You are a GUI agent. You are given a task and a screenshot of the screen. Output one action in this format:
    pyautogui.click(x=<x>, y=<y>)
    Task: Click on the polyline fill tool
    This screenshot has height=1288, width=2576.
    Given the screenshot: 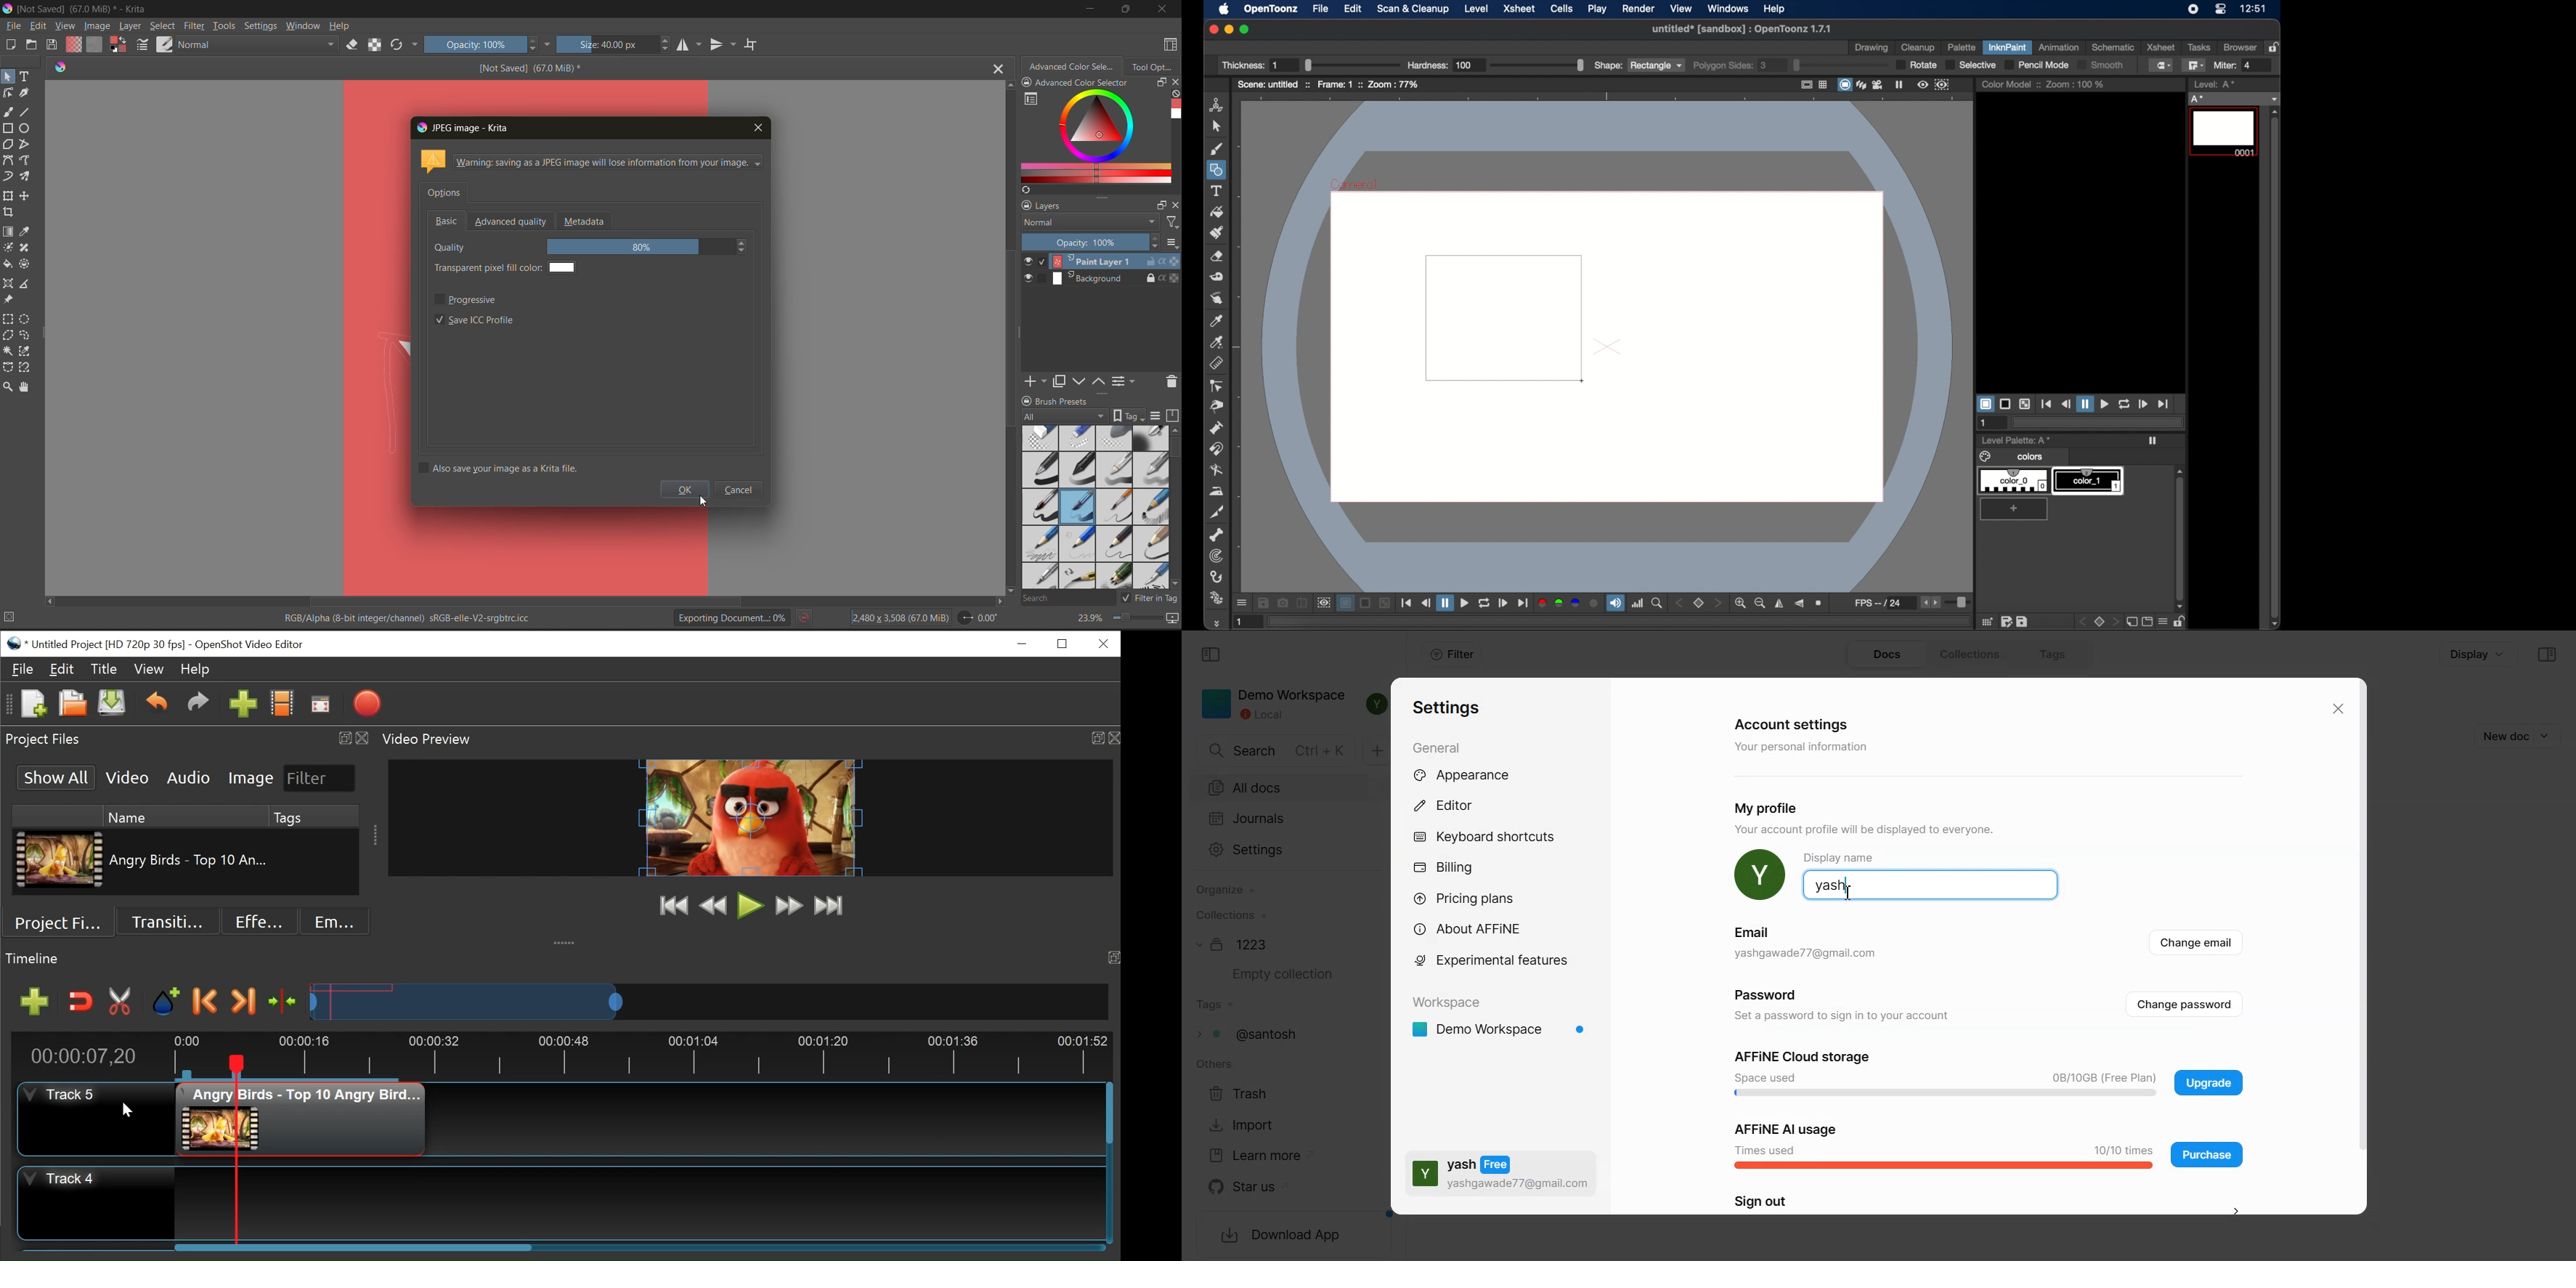 What is the action you would take?
    pyautogui.click(x=2194, y=65)
    